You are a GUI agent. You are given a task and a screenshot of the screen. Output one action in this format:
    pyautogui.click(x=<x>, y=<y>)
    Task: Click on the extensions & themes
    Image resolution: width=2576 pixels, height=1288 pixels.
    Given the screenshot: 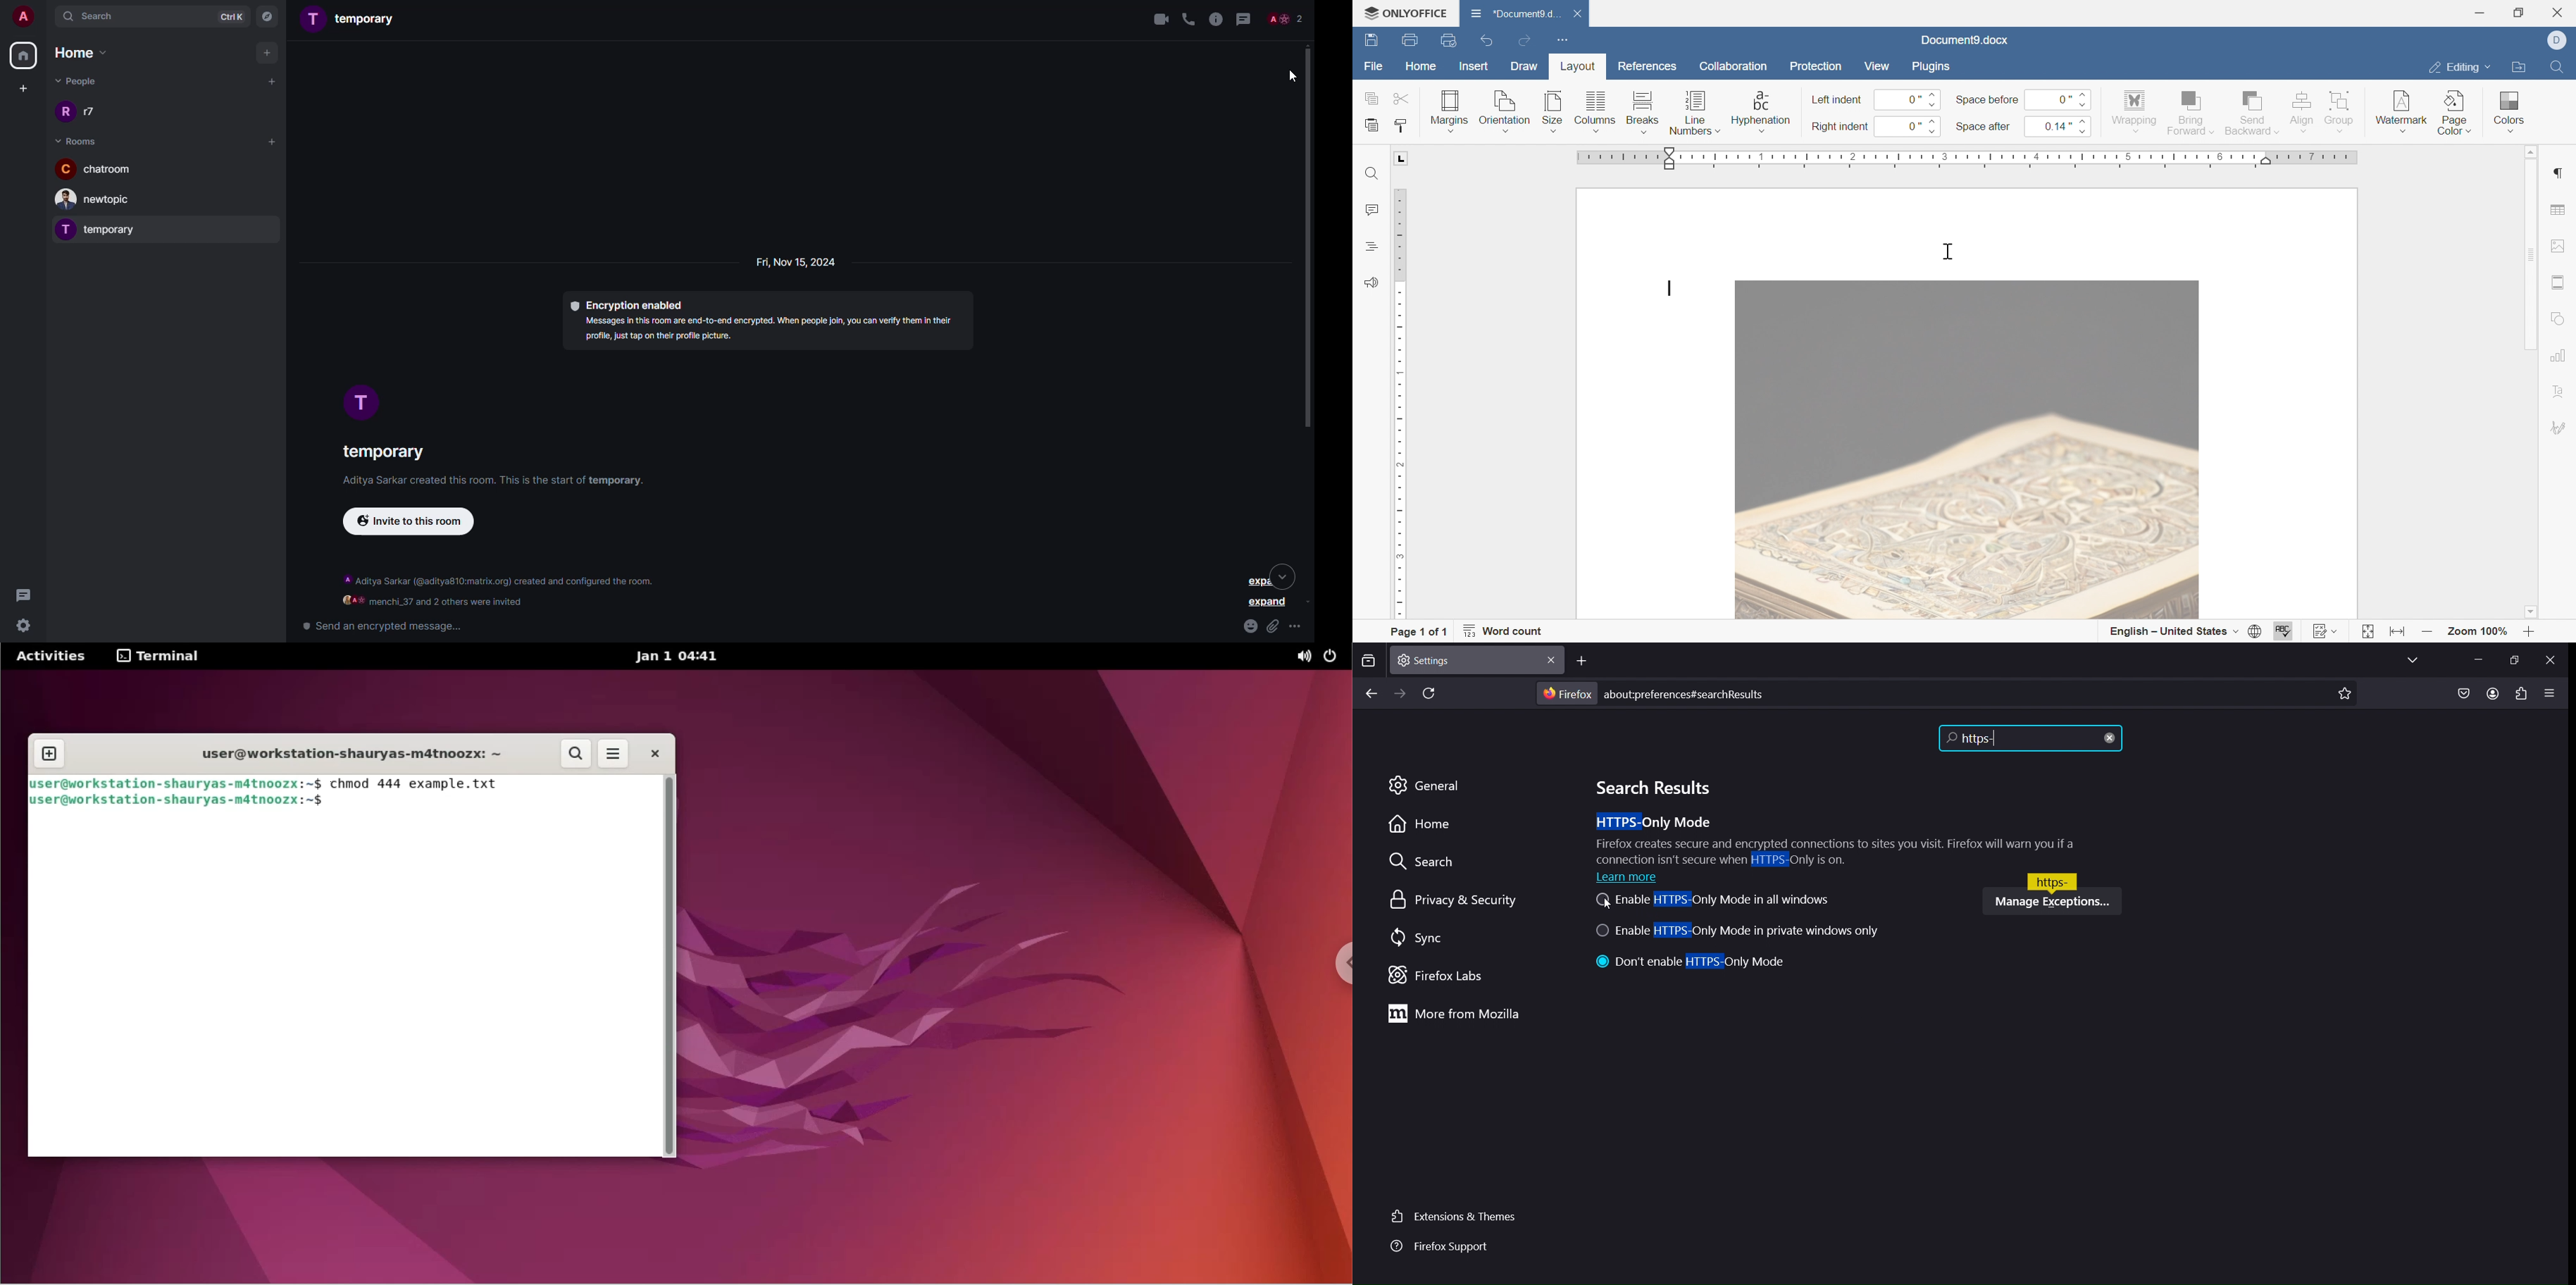 What is the action you would take?
    pyautogui.click(x=1454, y=1218)
    